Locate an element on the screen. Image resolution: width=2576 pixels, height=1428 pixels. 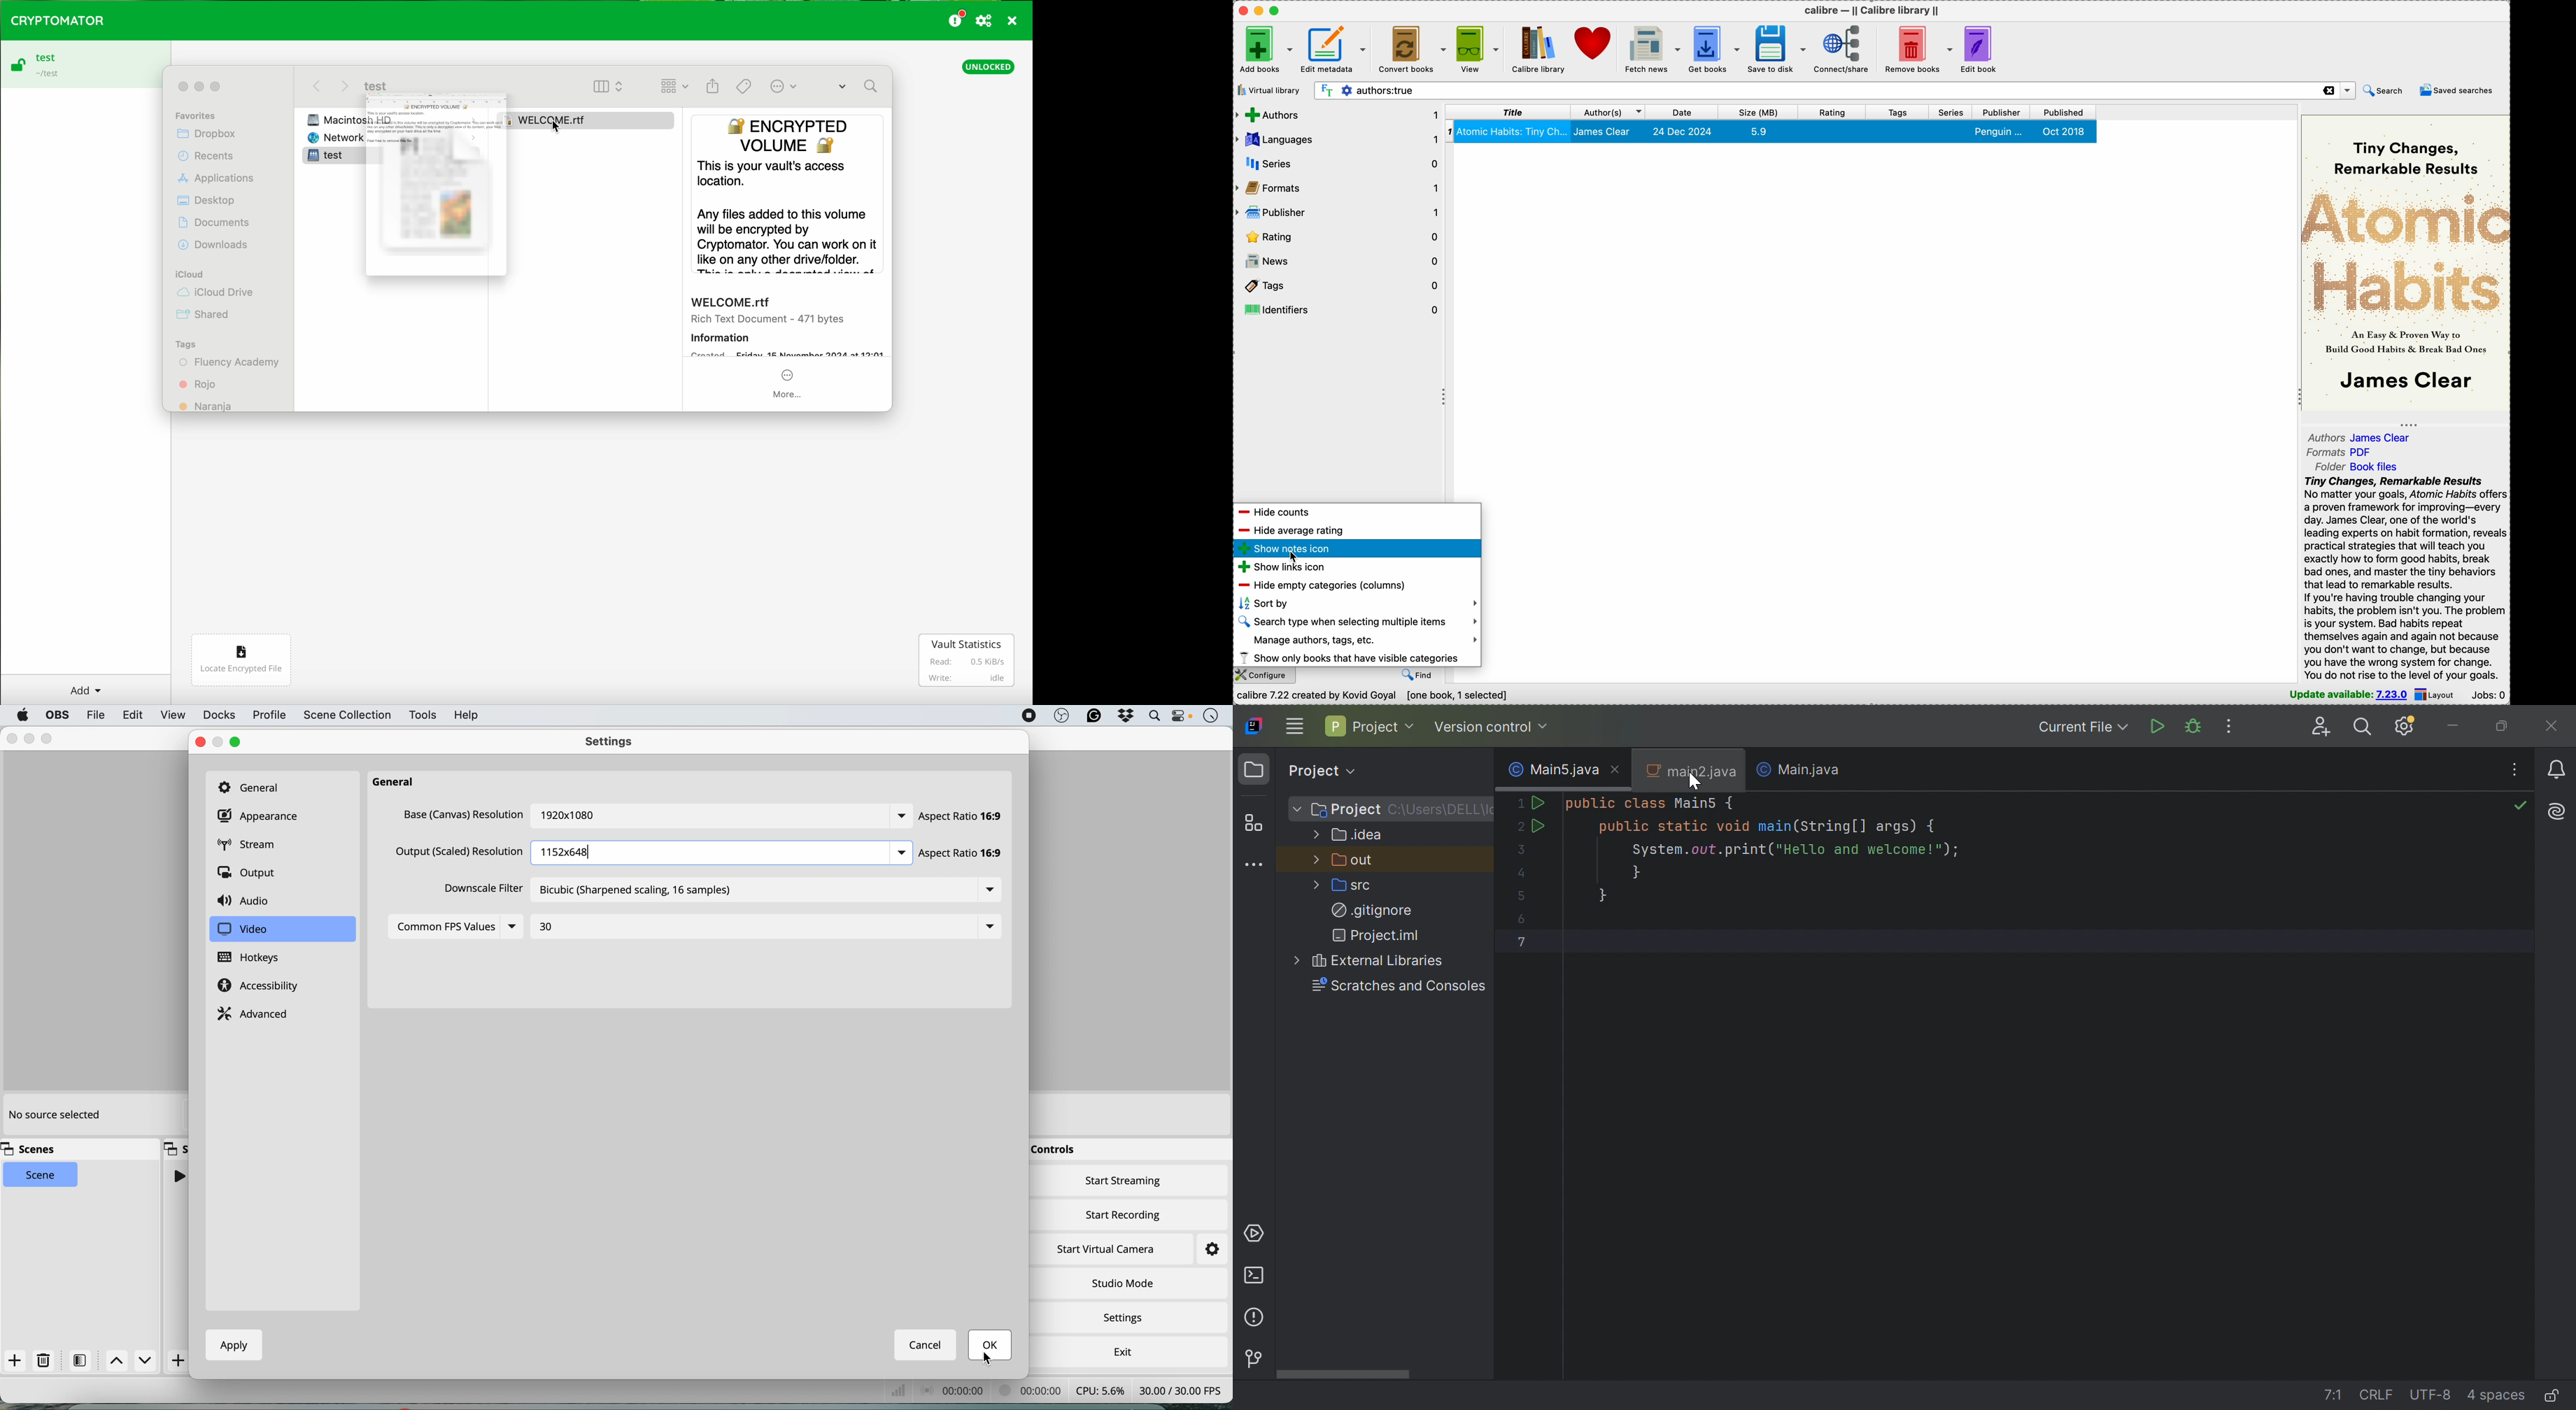
controls is located at coordinates (1057, 1150).